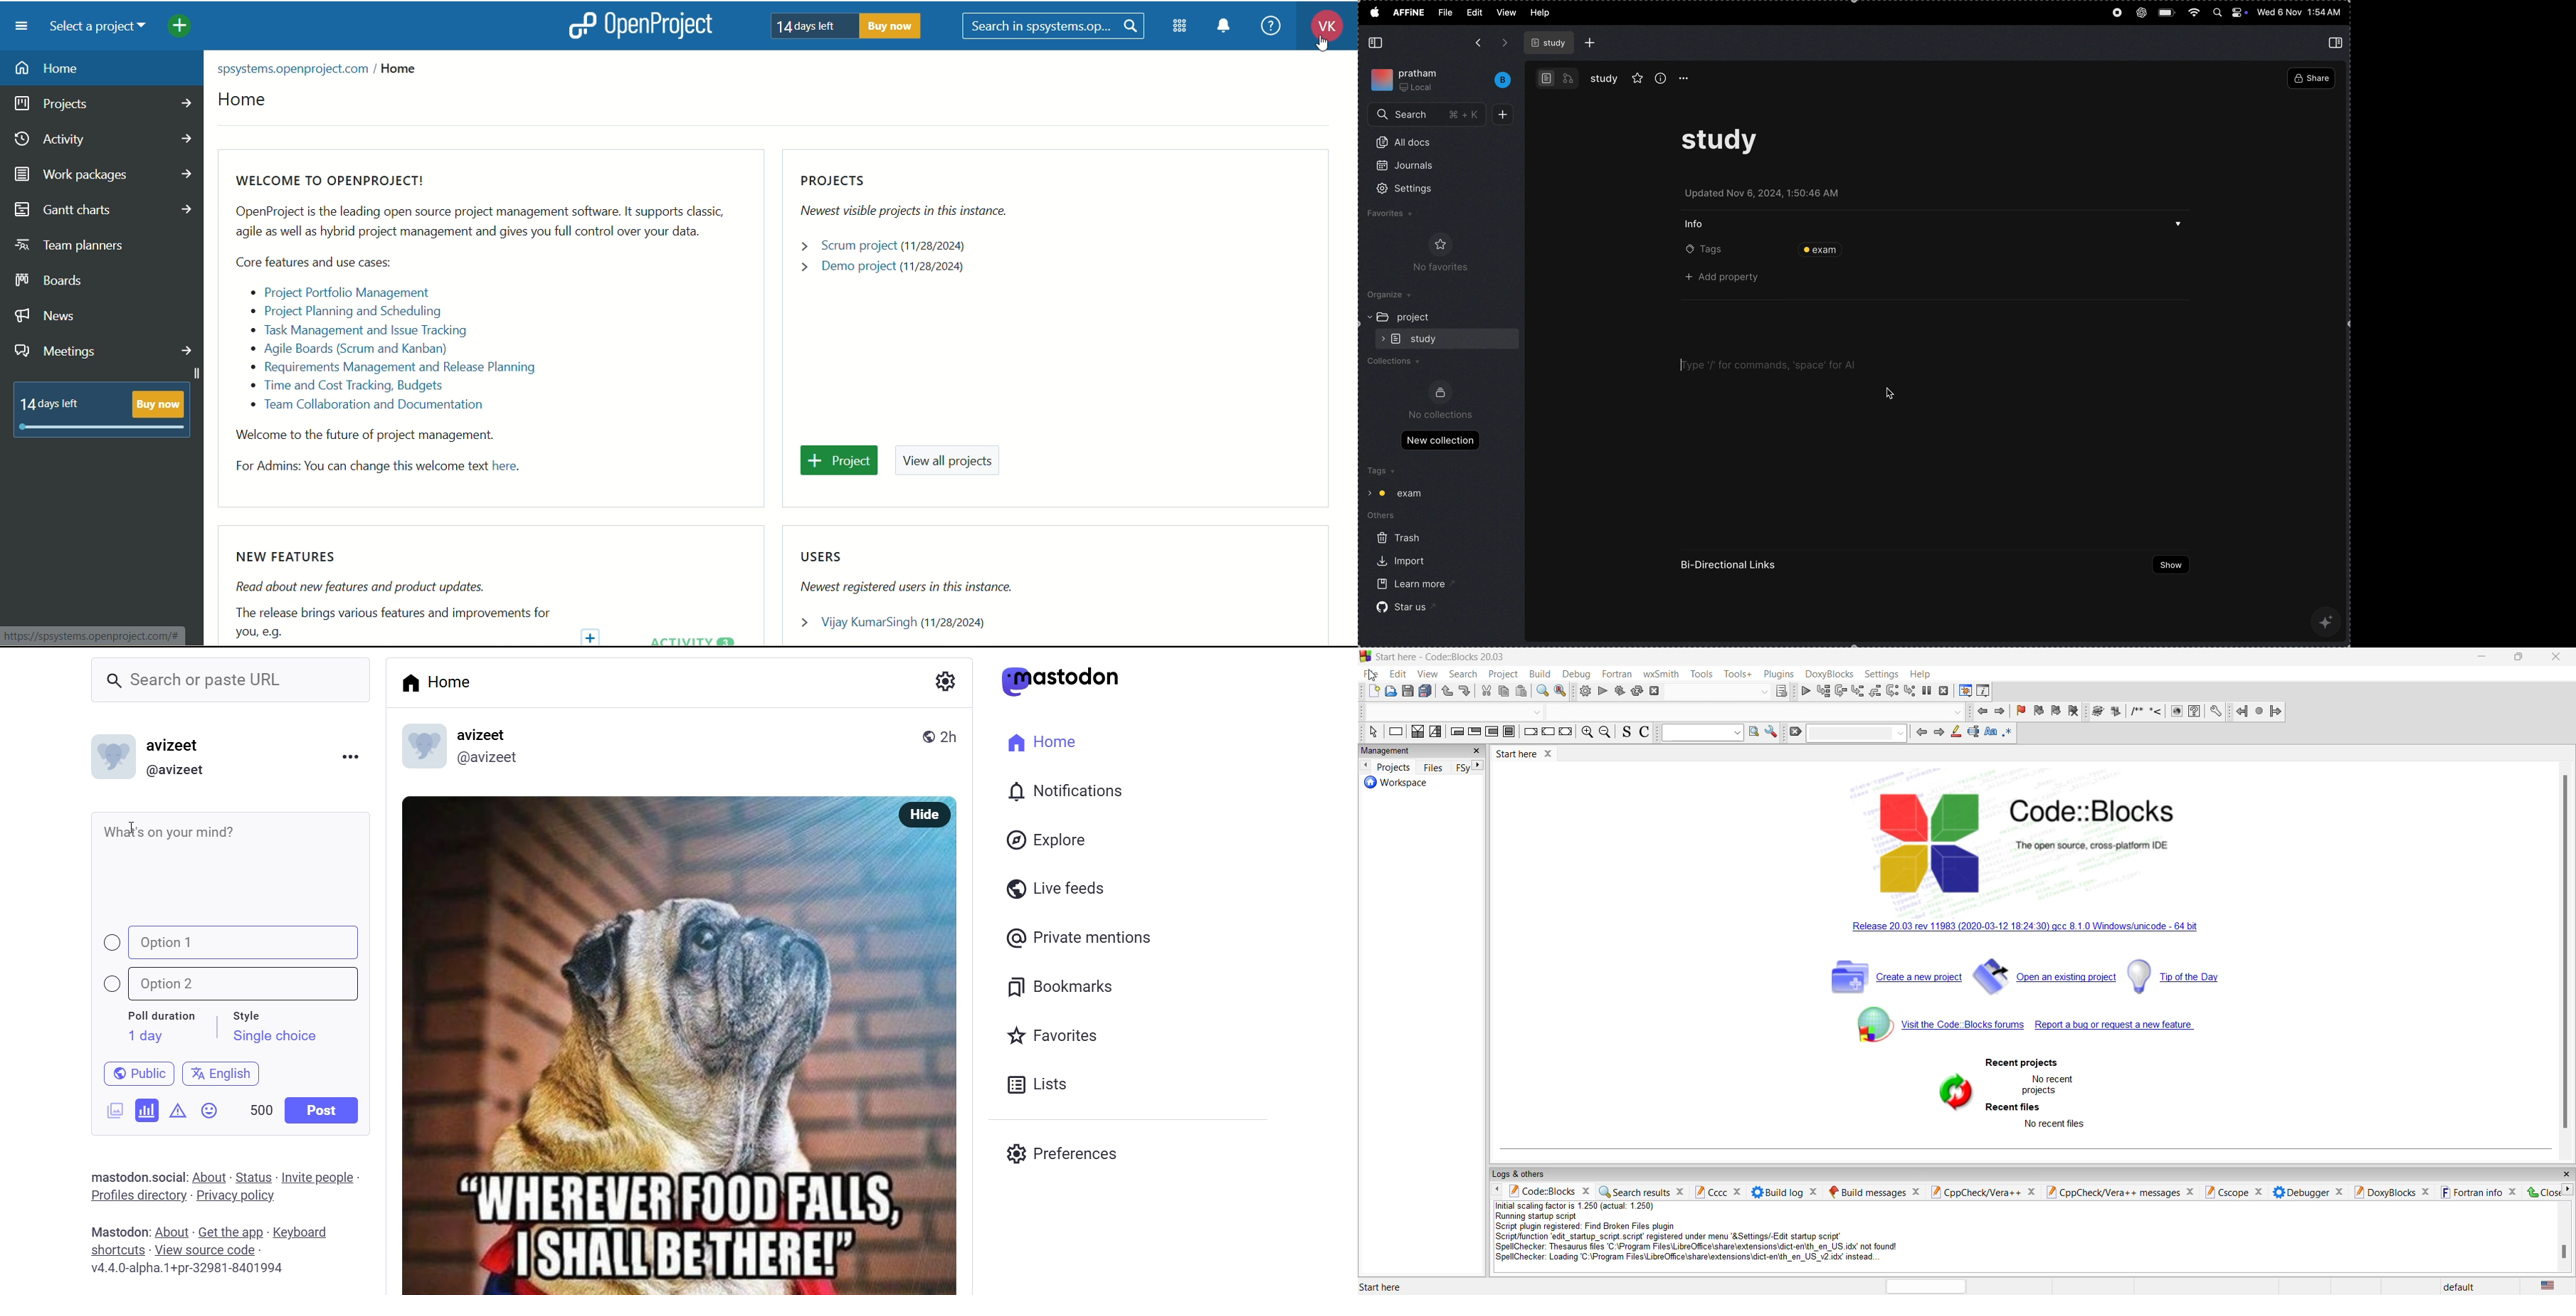 The height and width of the screenshot is (1316, 2576). I want to click on add, so click(1506, 115).